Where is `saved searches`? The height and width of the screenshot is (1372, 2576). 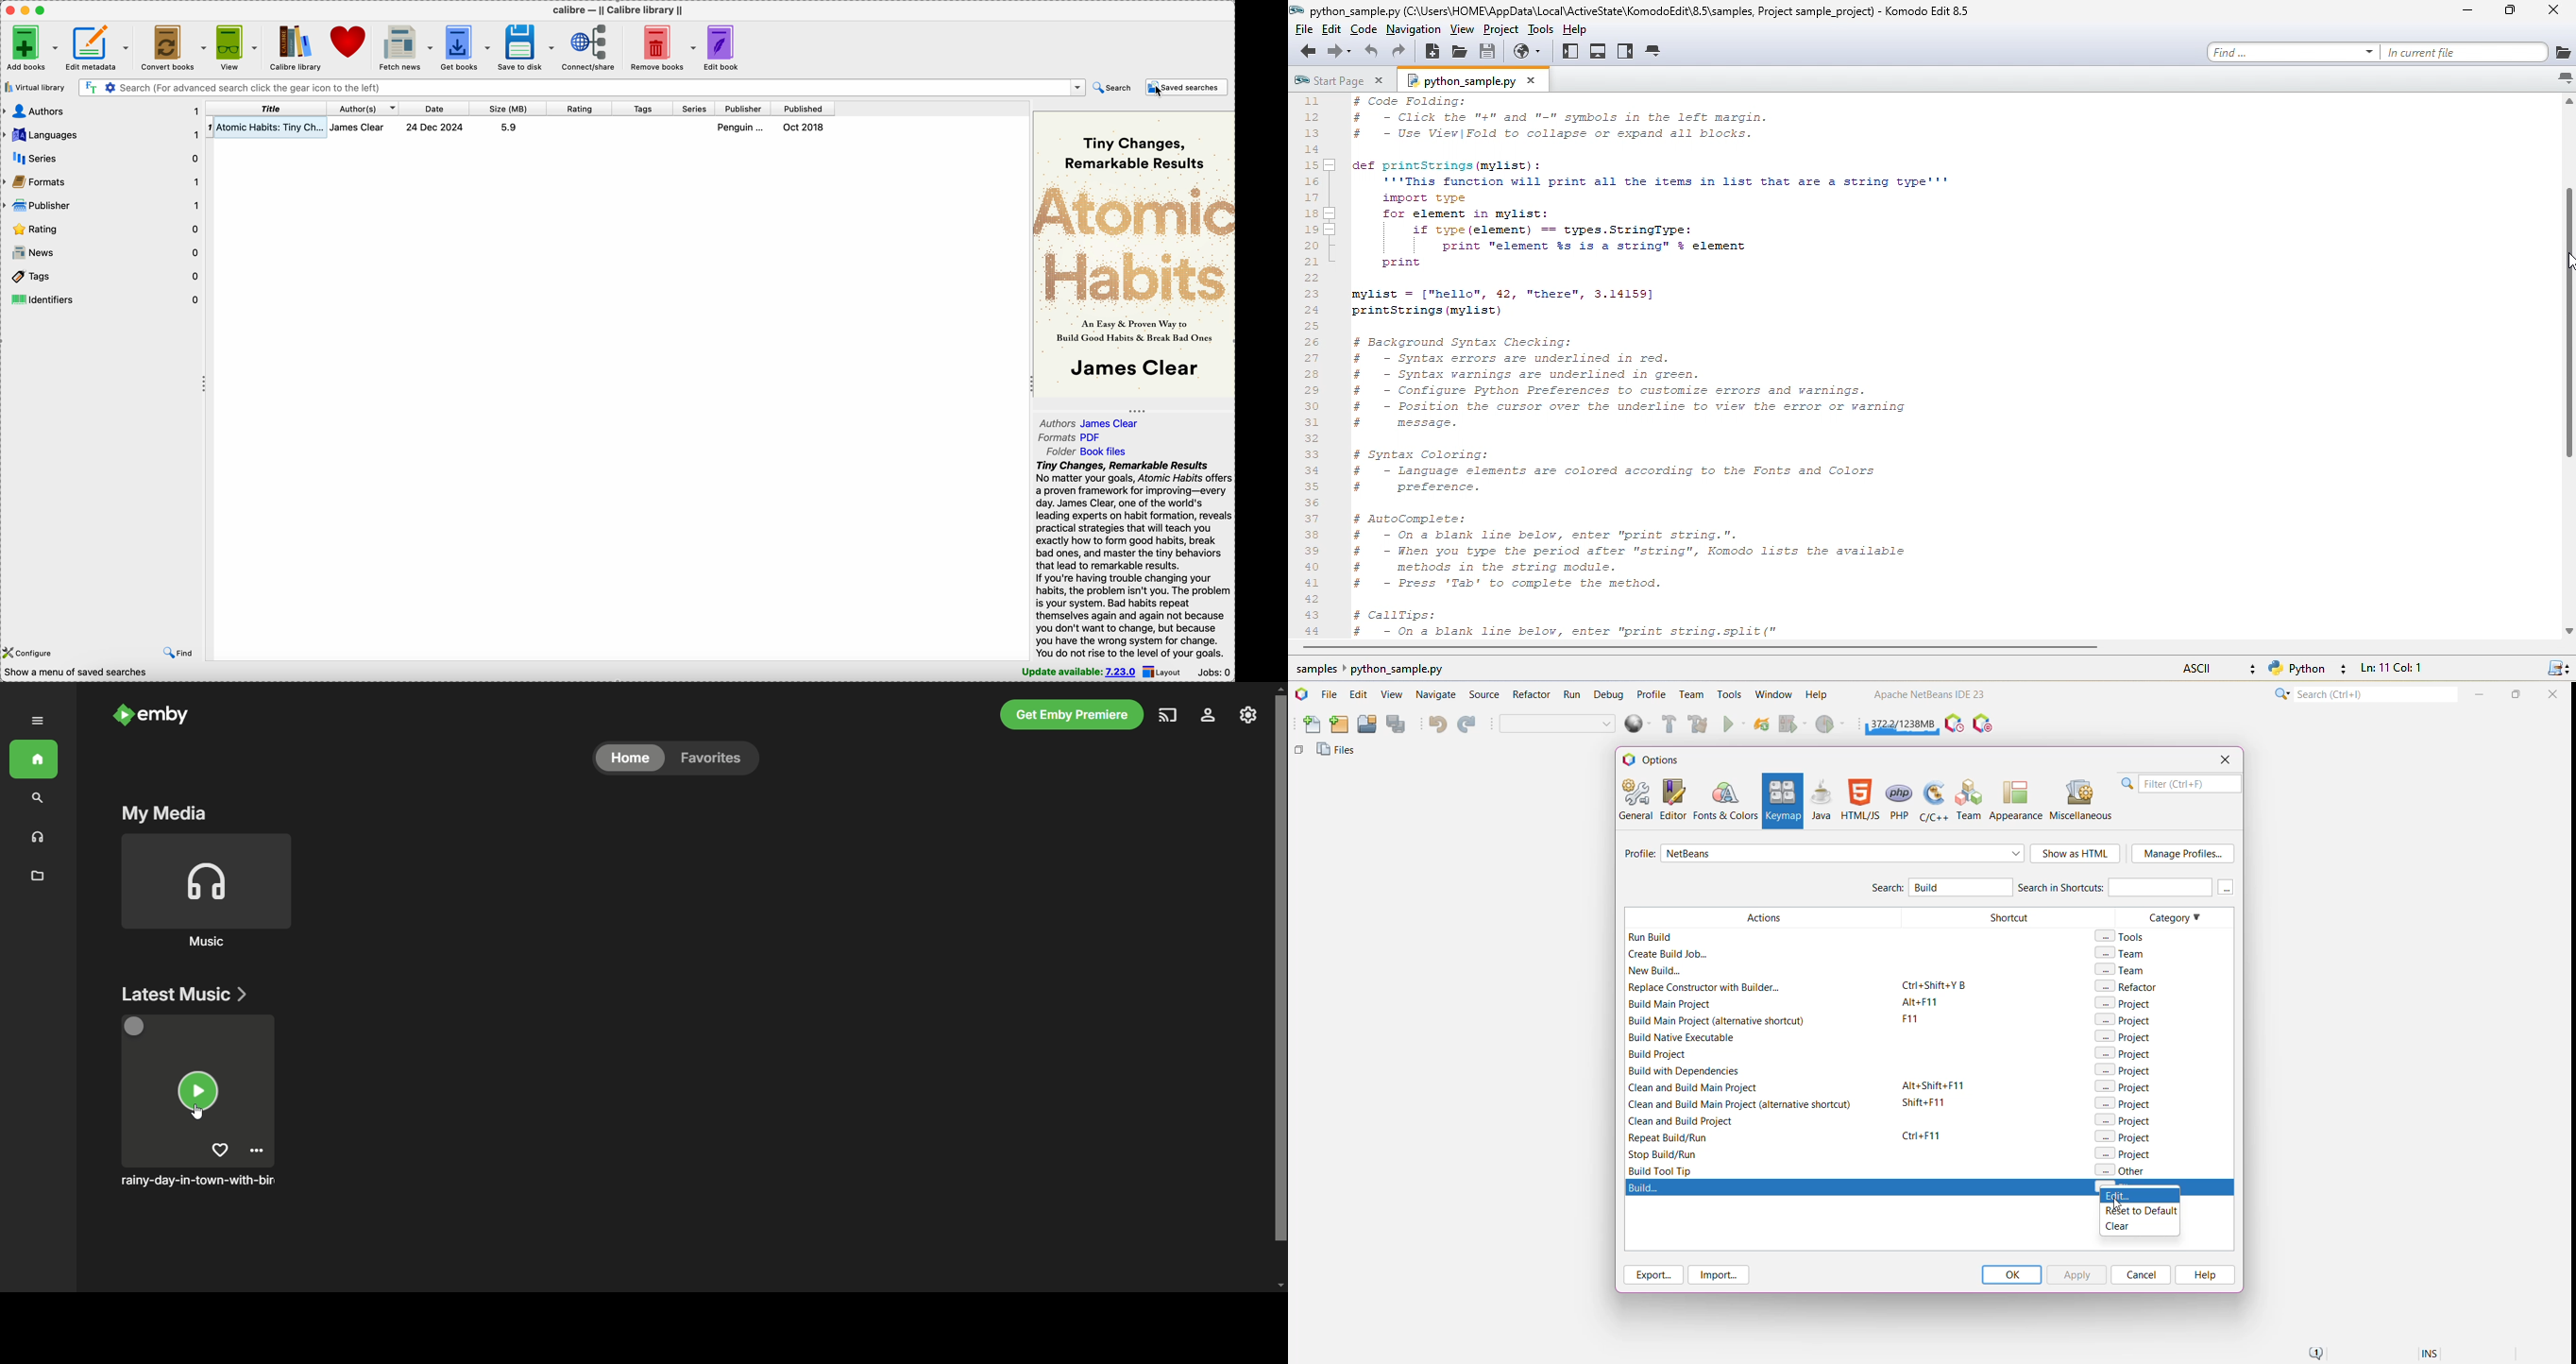
saved searches is located at coordinates (1187, 87).